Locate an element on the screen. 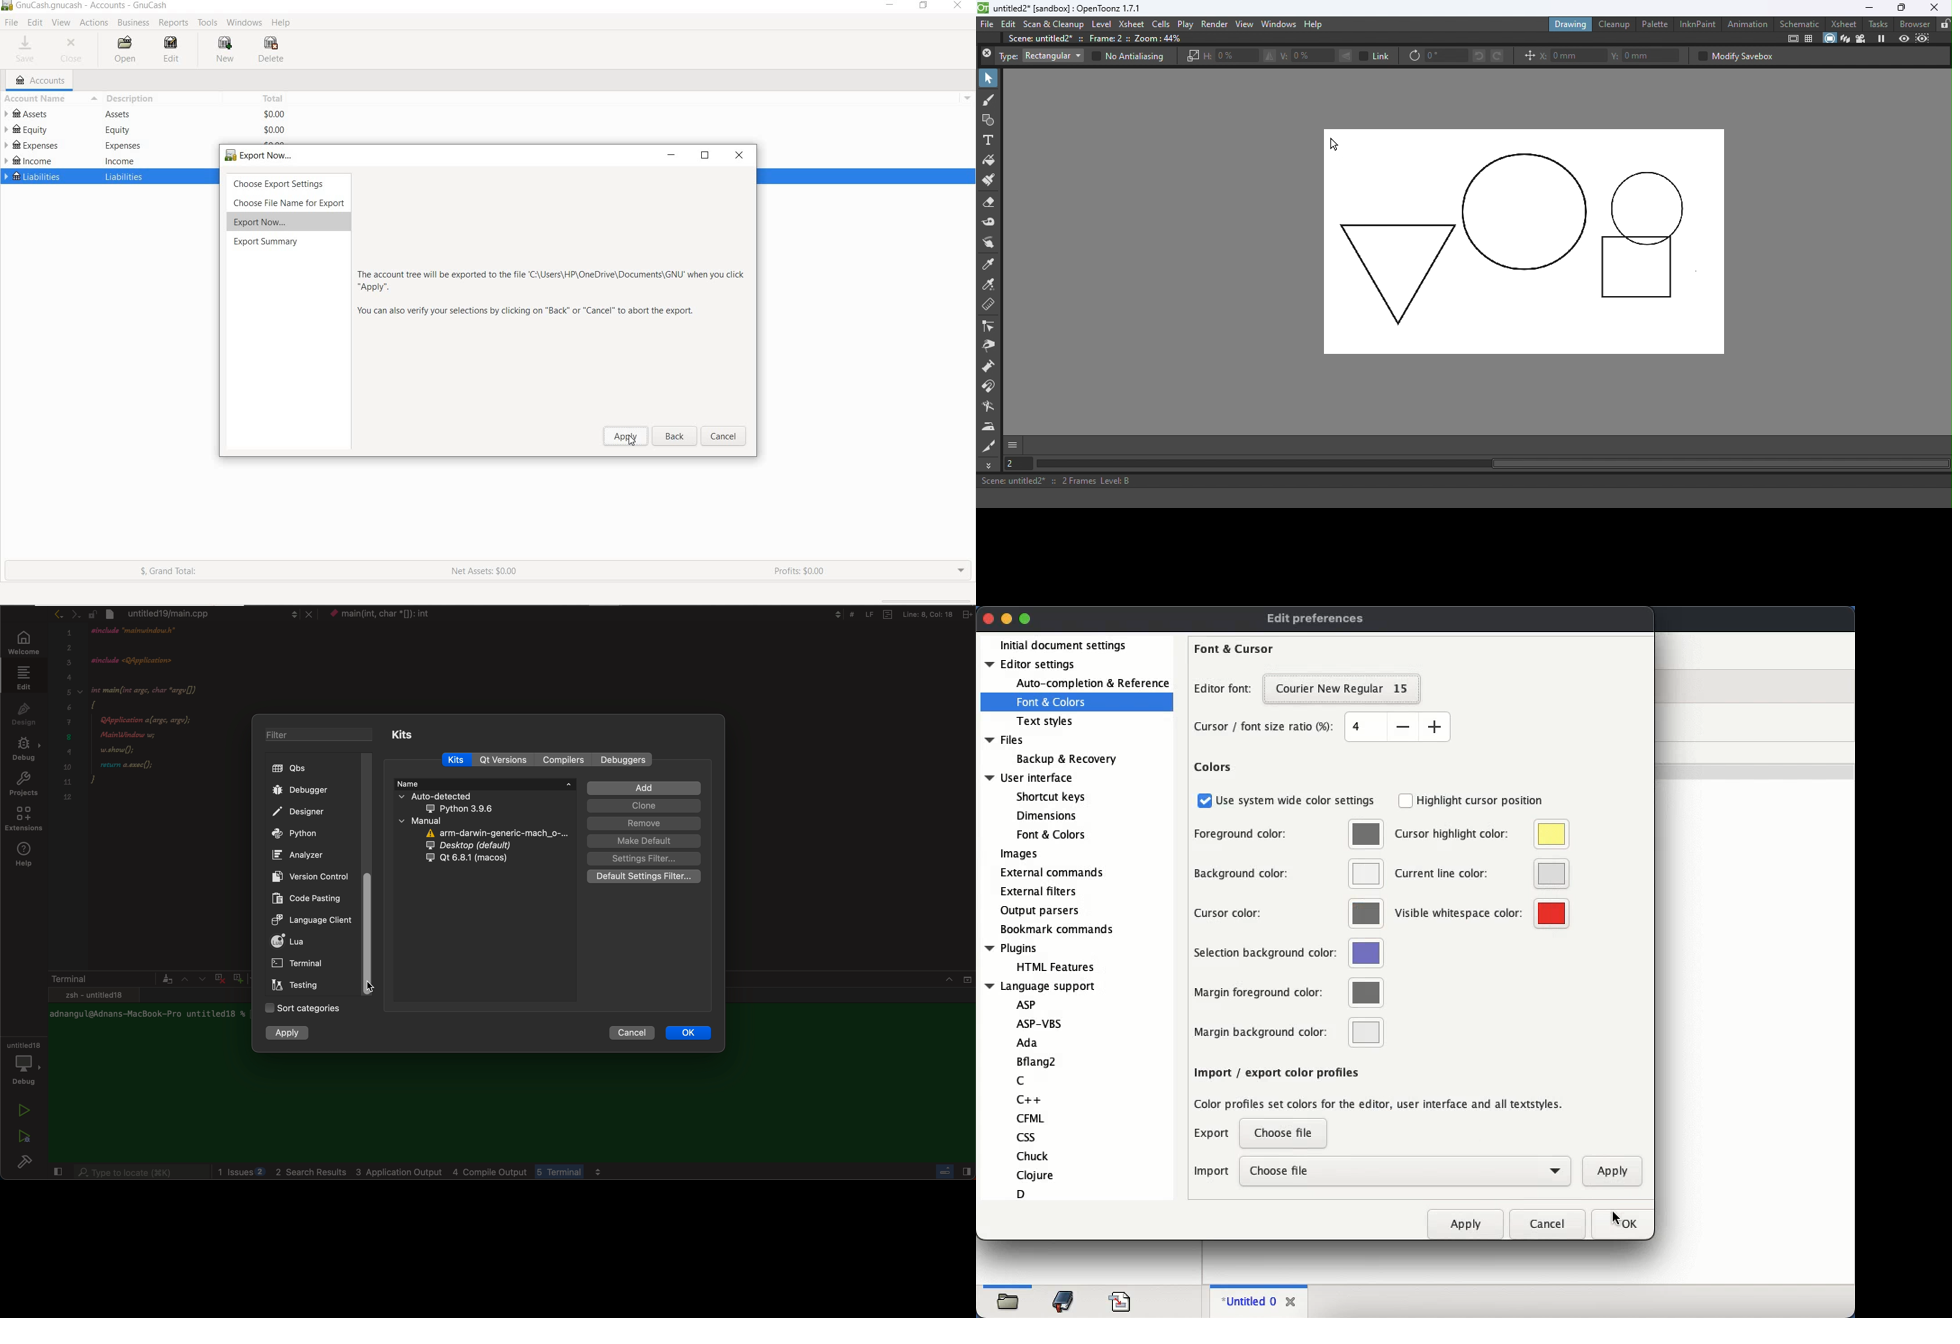  File is located at coordinates (987, 25).